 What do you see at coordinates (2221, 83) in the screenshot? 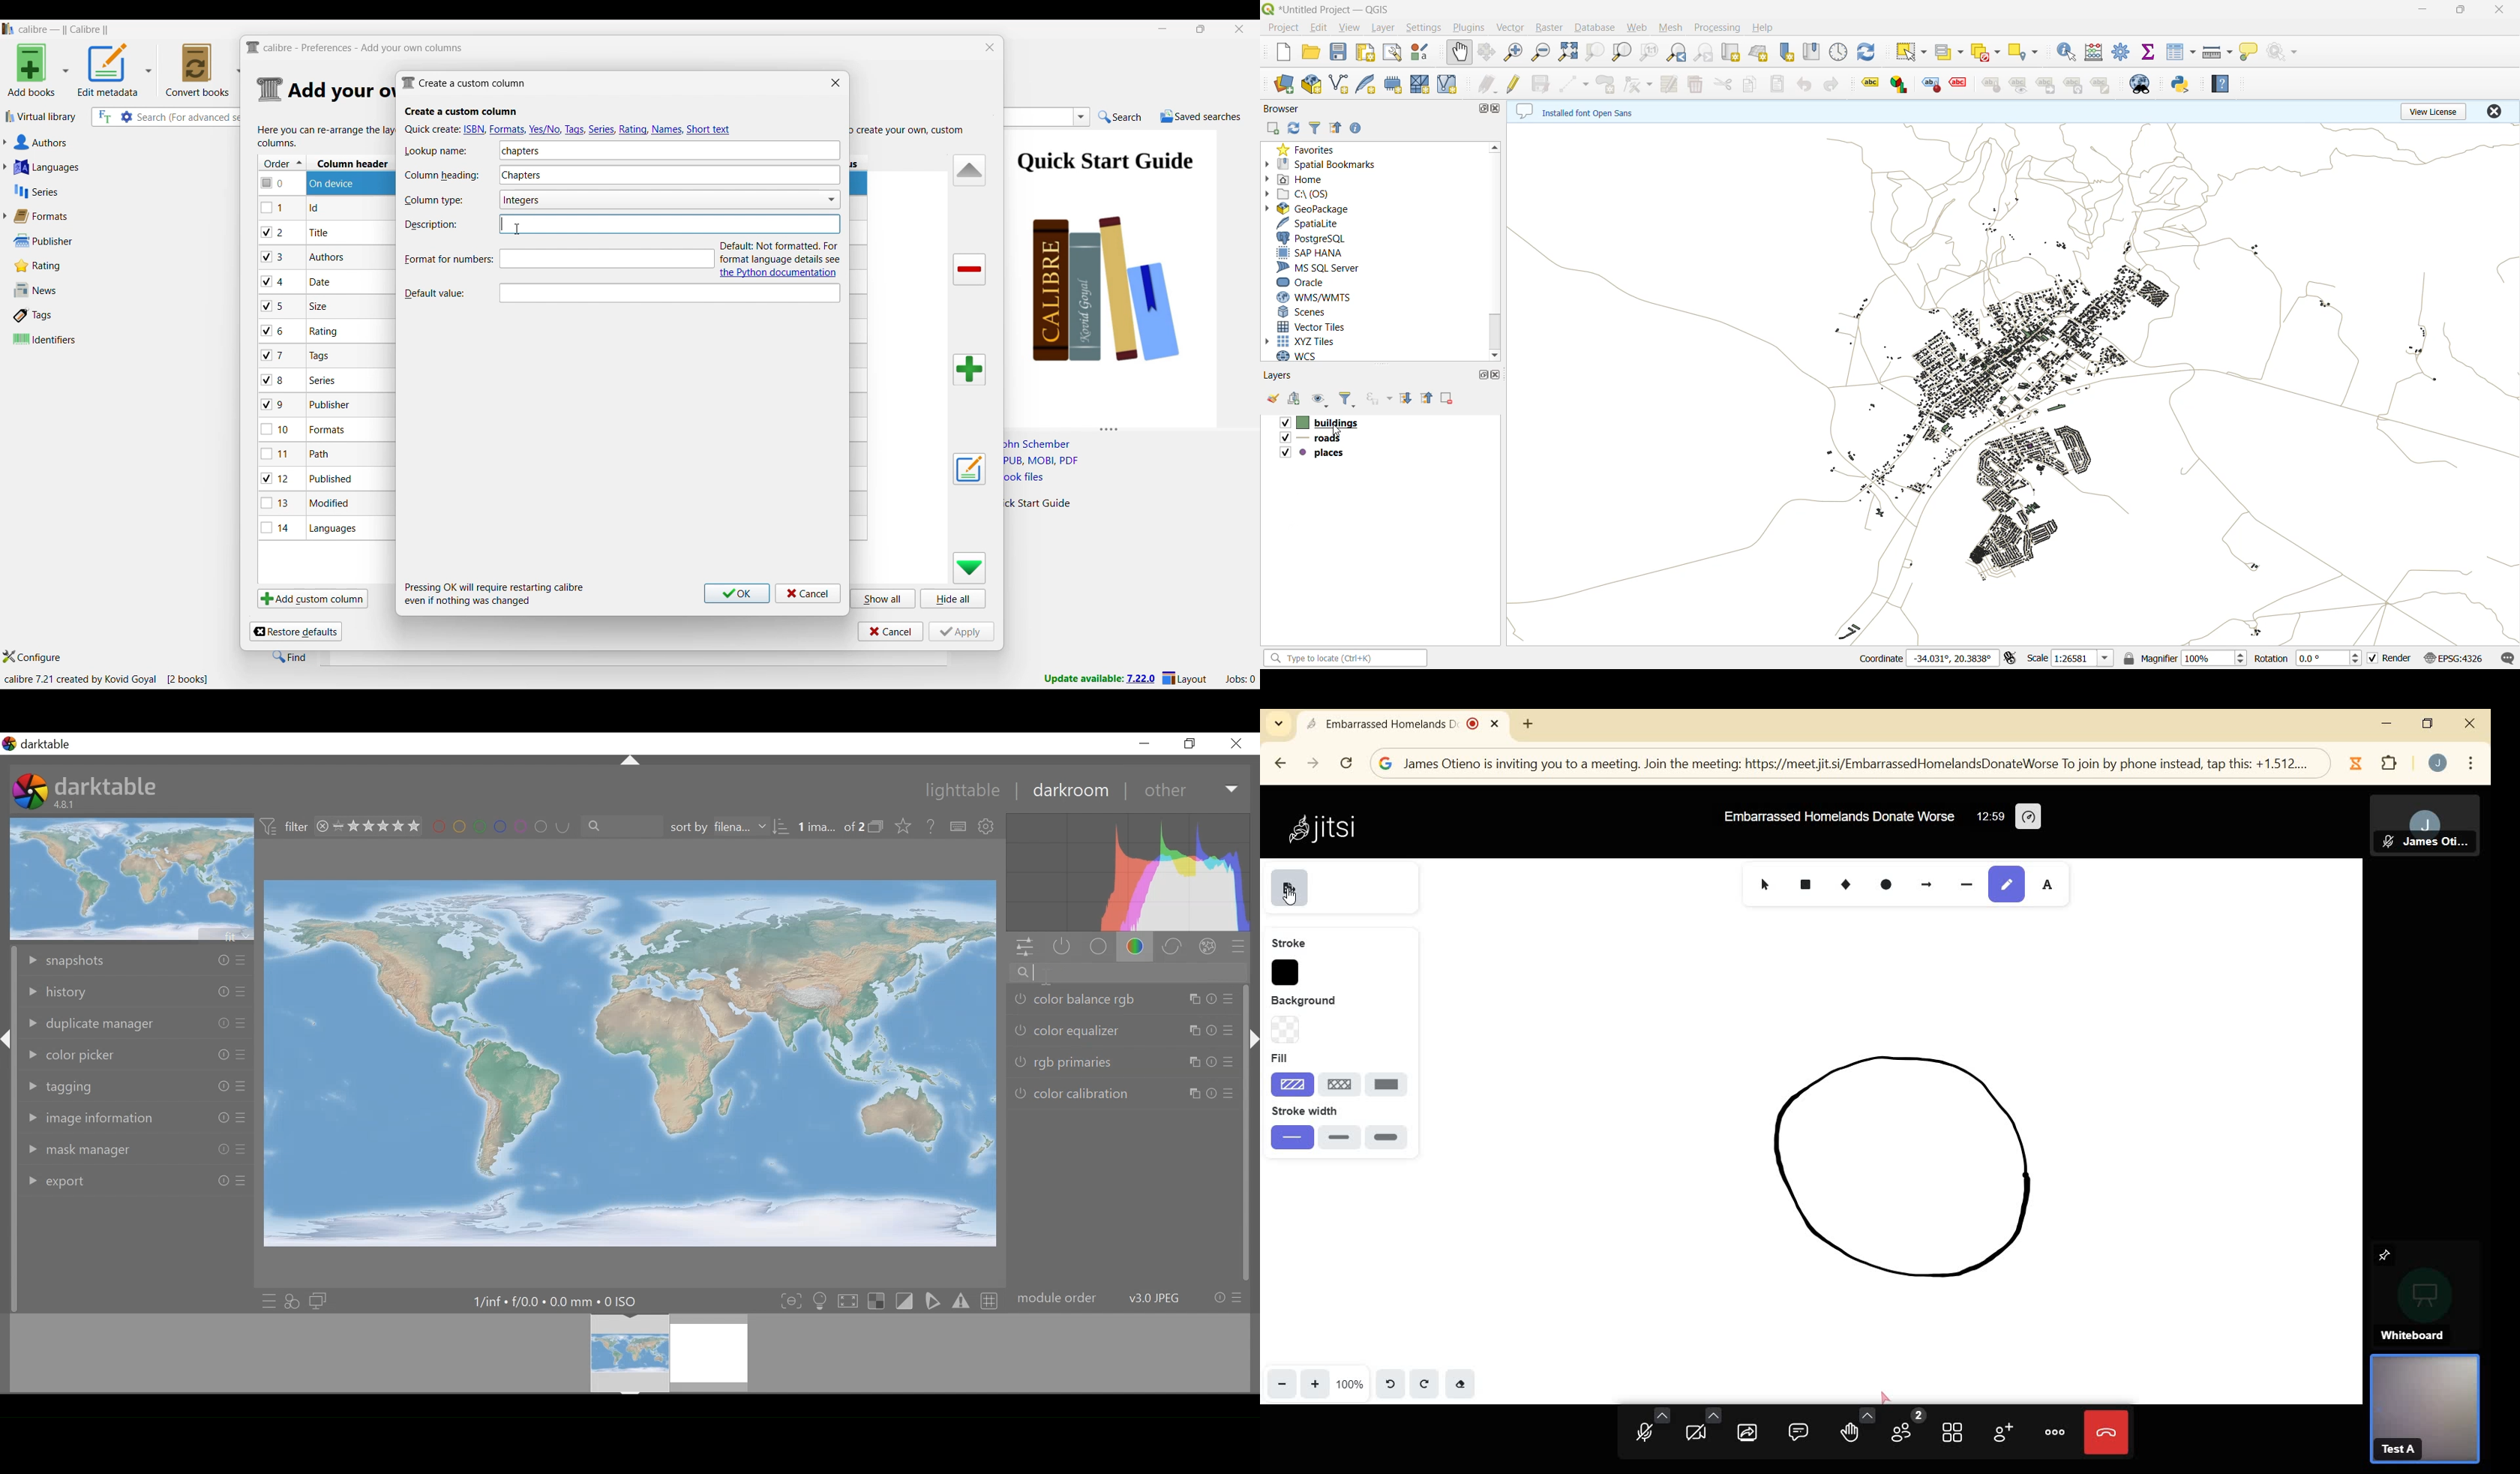
I see `help` at bounding box center [2221, 83].